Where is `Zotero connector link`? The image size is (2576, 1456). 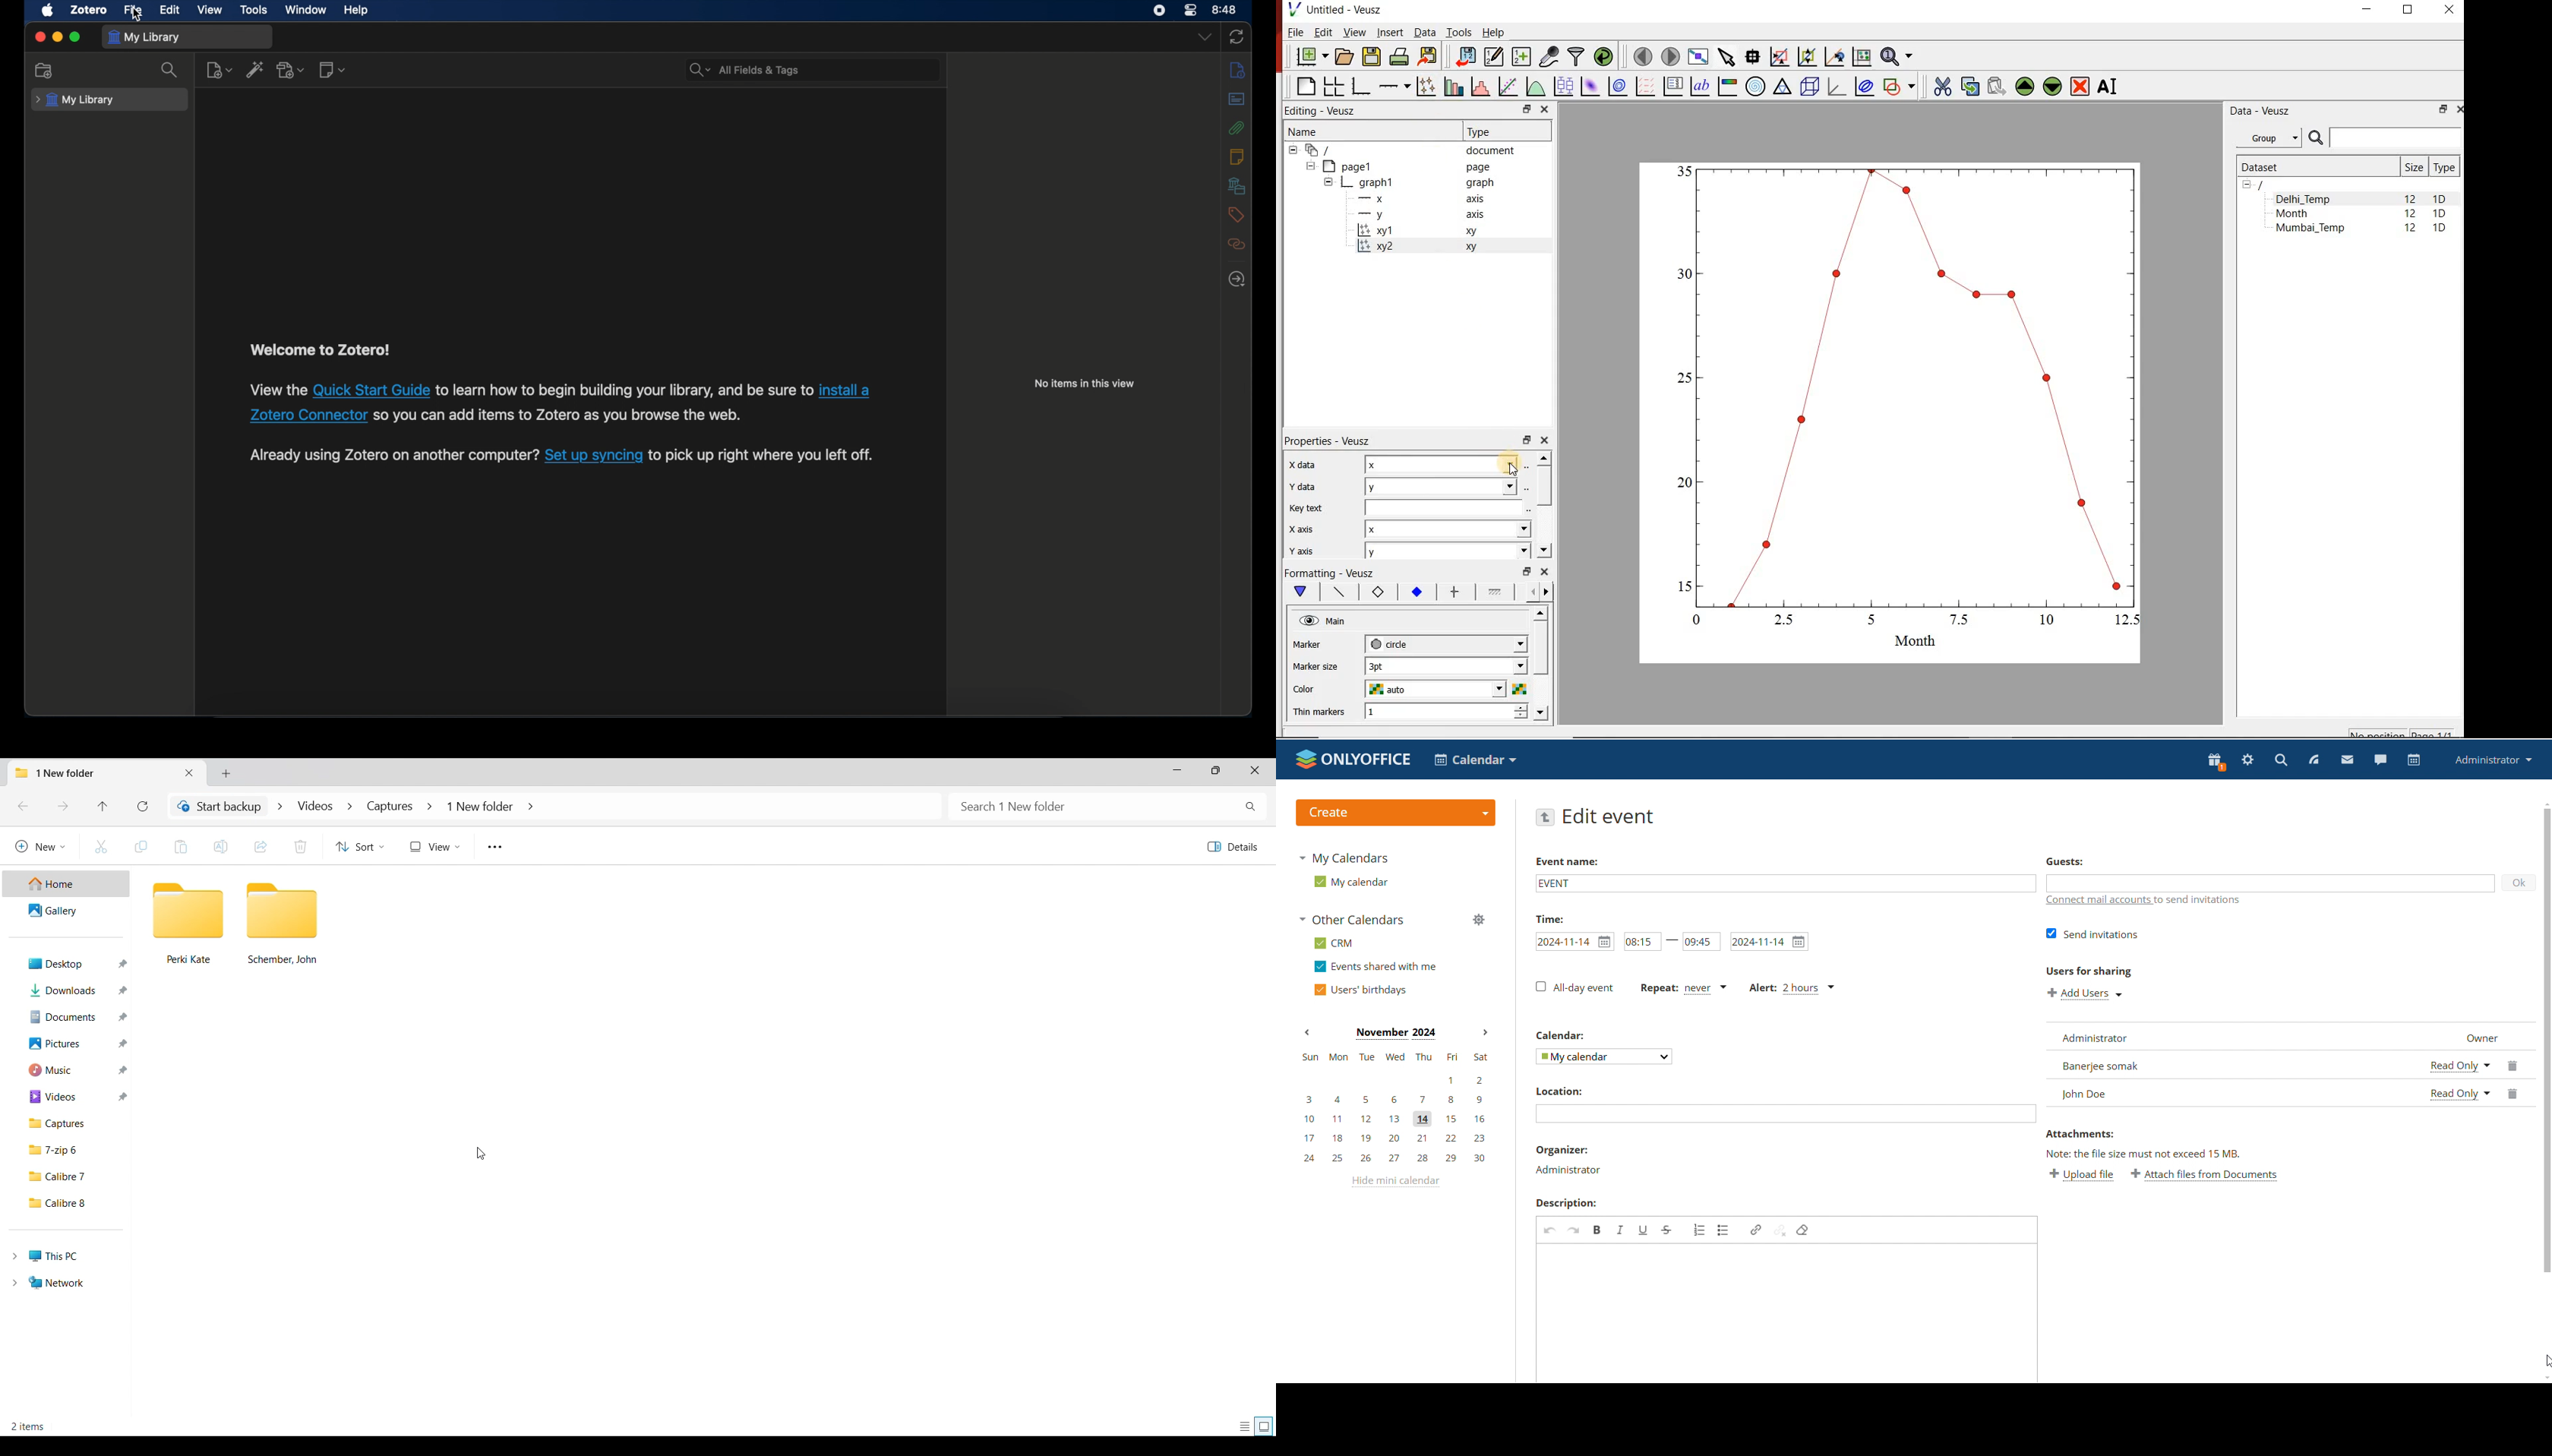 Zotero connector link is located at coordinates (308, 418).